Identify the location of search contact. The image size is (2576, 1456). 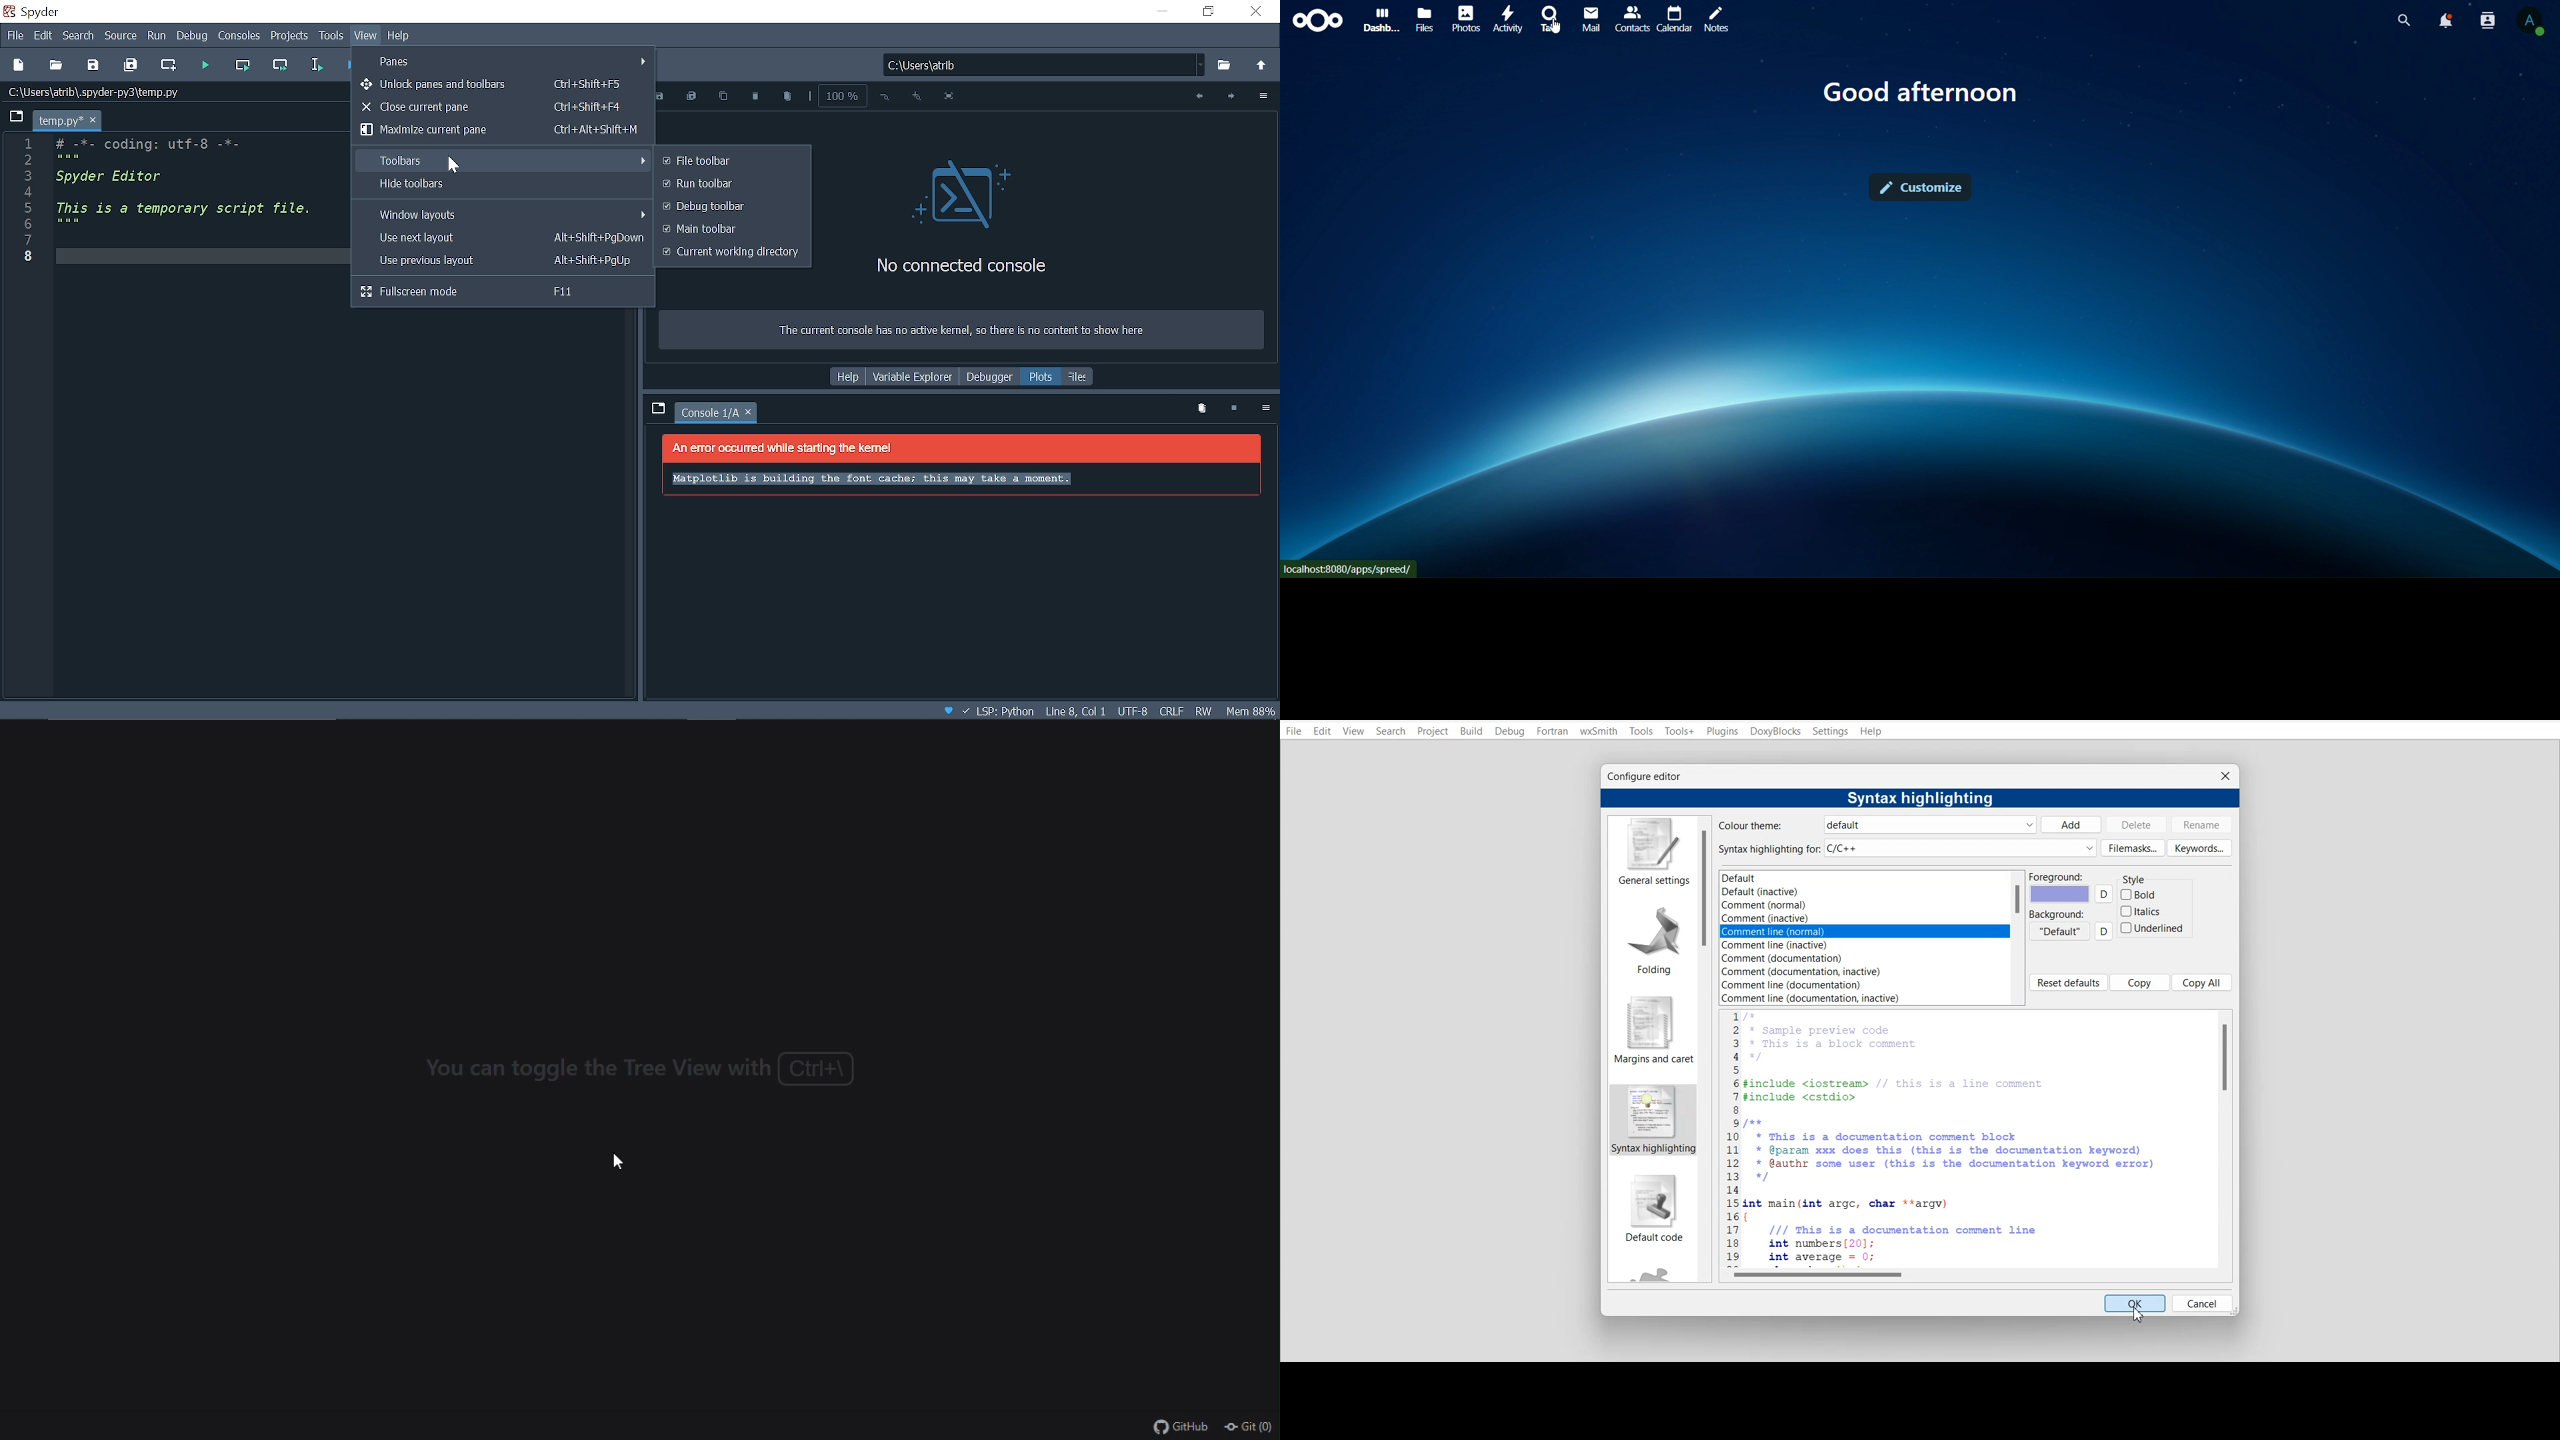
(2488, 21).